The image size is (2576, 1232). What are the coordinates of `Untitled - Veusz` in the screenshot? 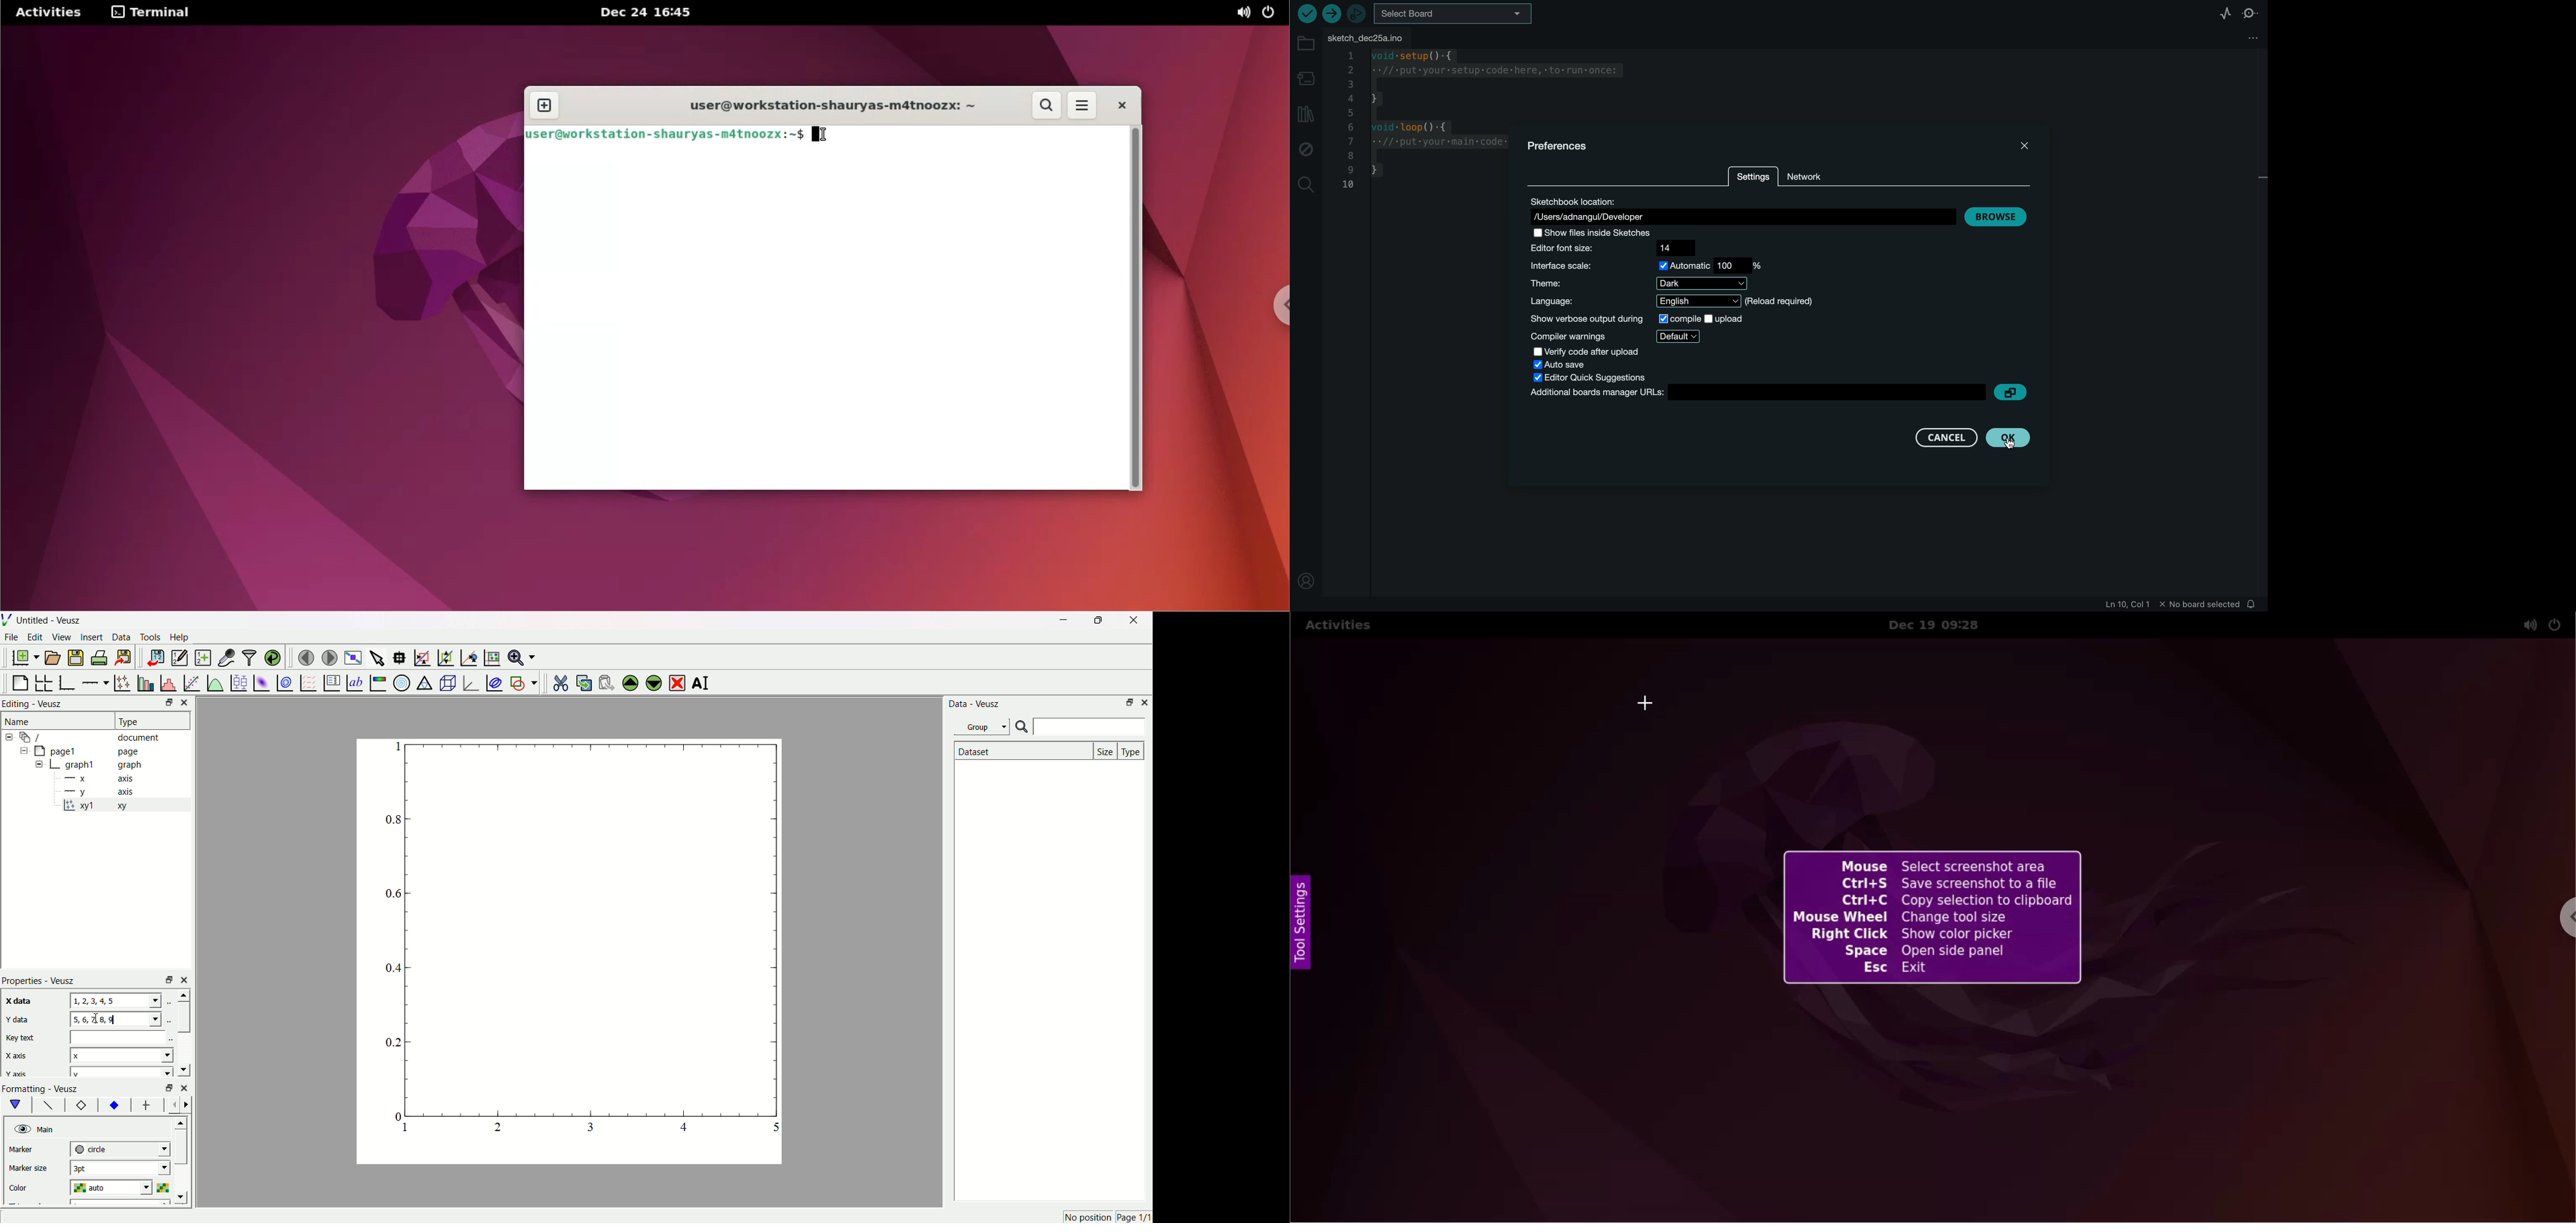 It's located at (51, 621).